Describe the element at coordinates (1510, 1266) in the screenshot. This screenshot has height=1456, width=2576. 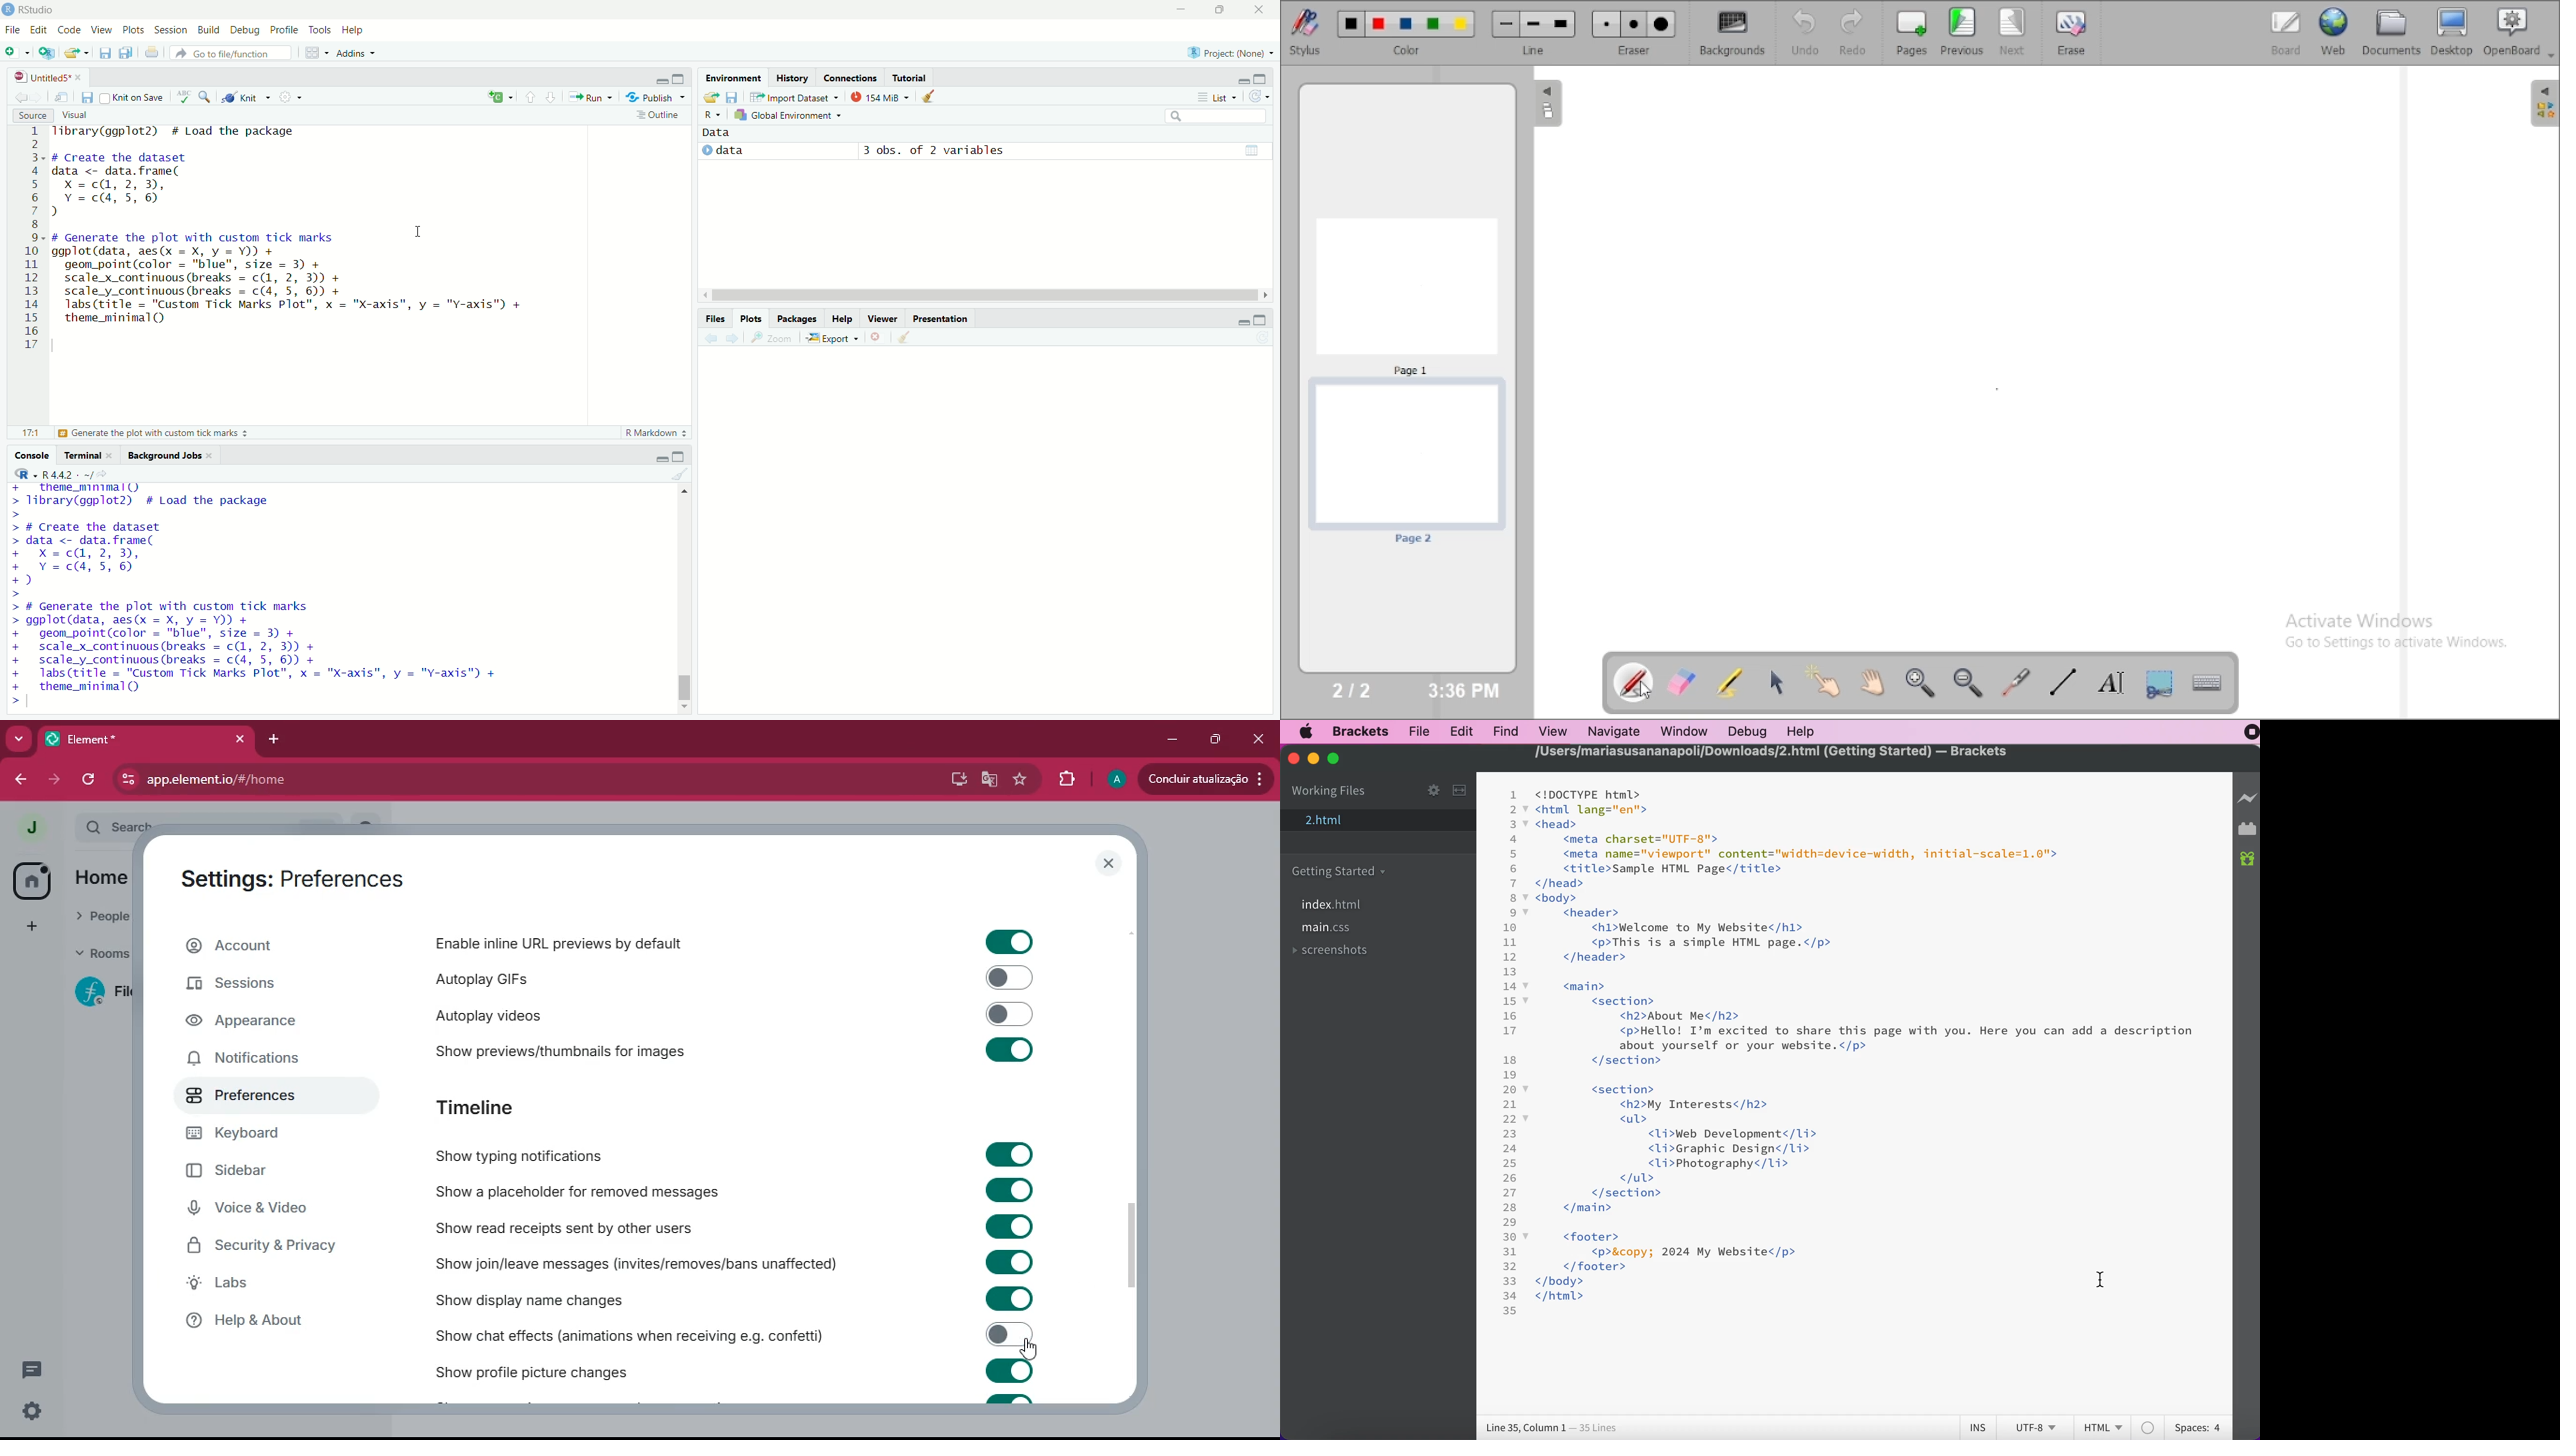
I see `32` at that location.